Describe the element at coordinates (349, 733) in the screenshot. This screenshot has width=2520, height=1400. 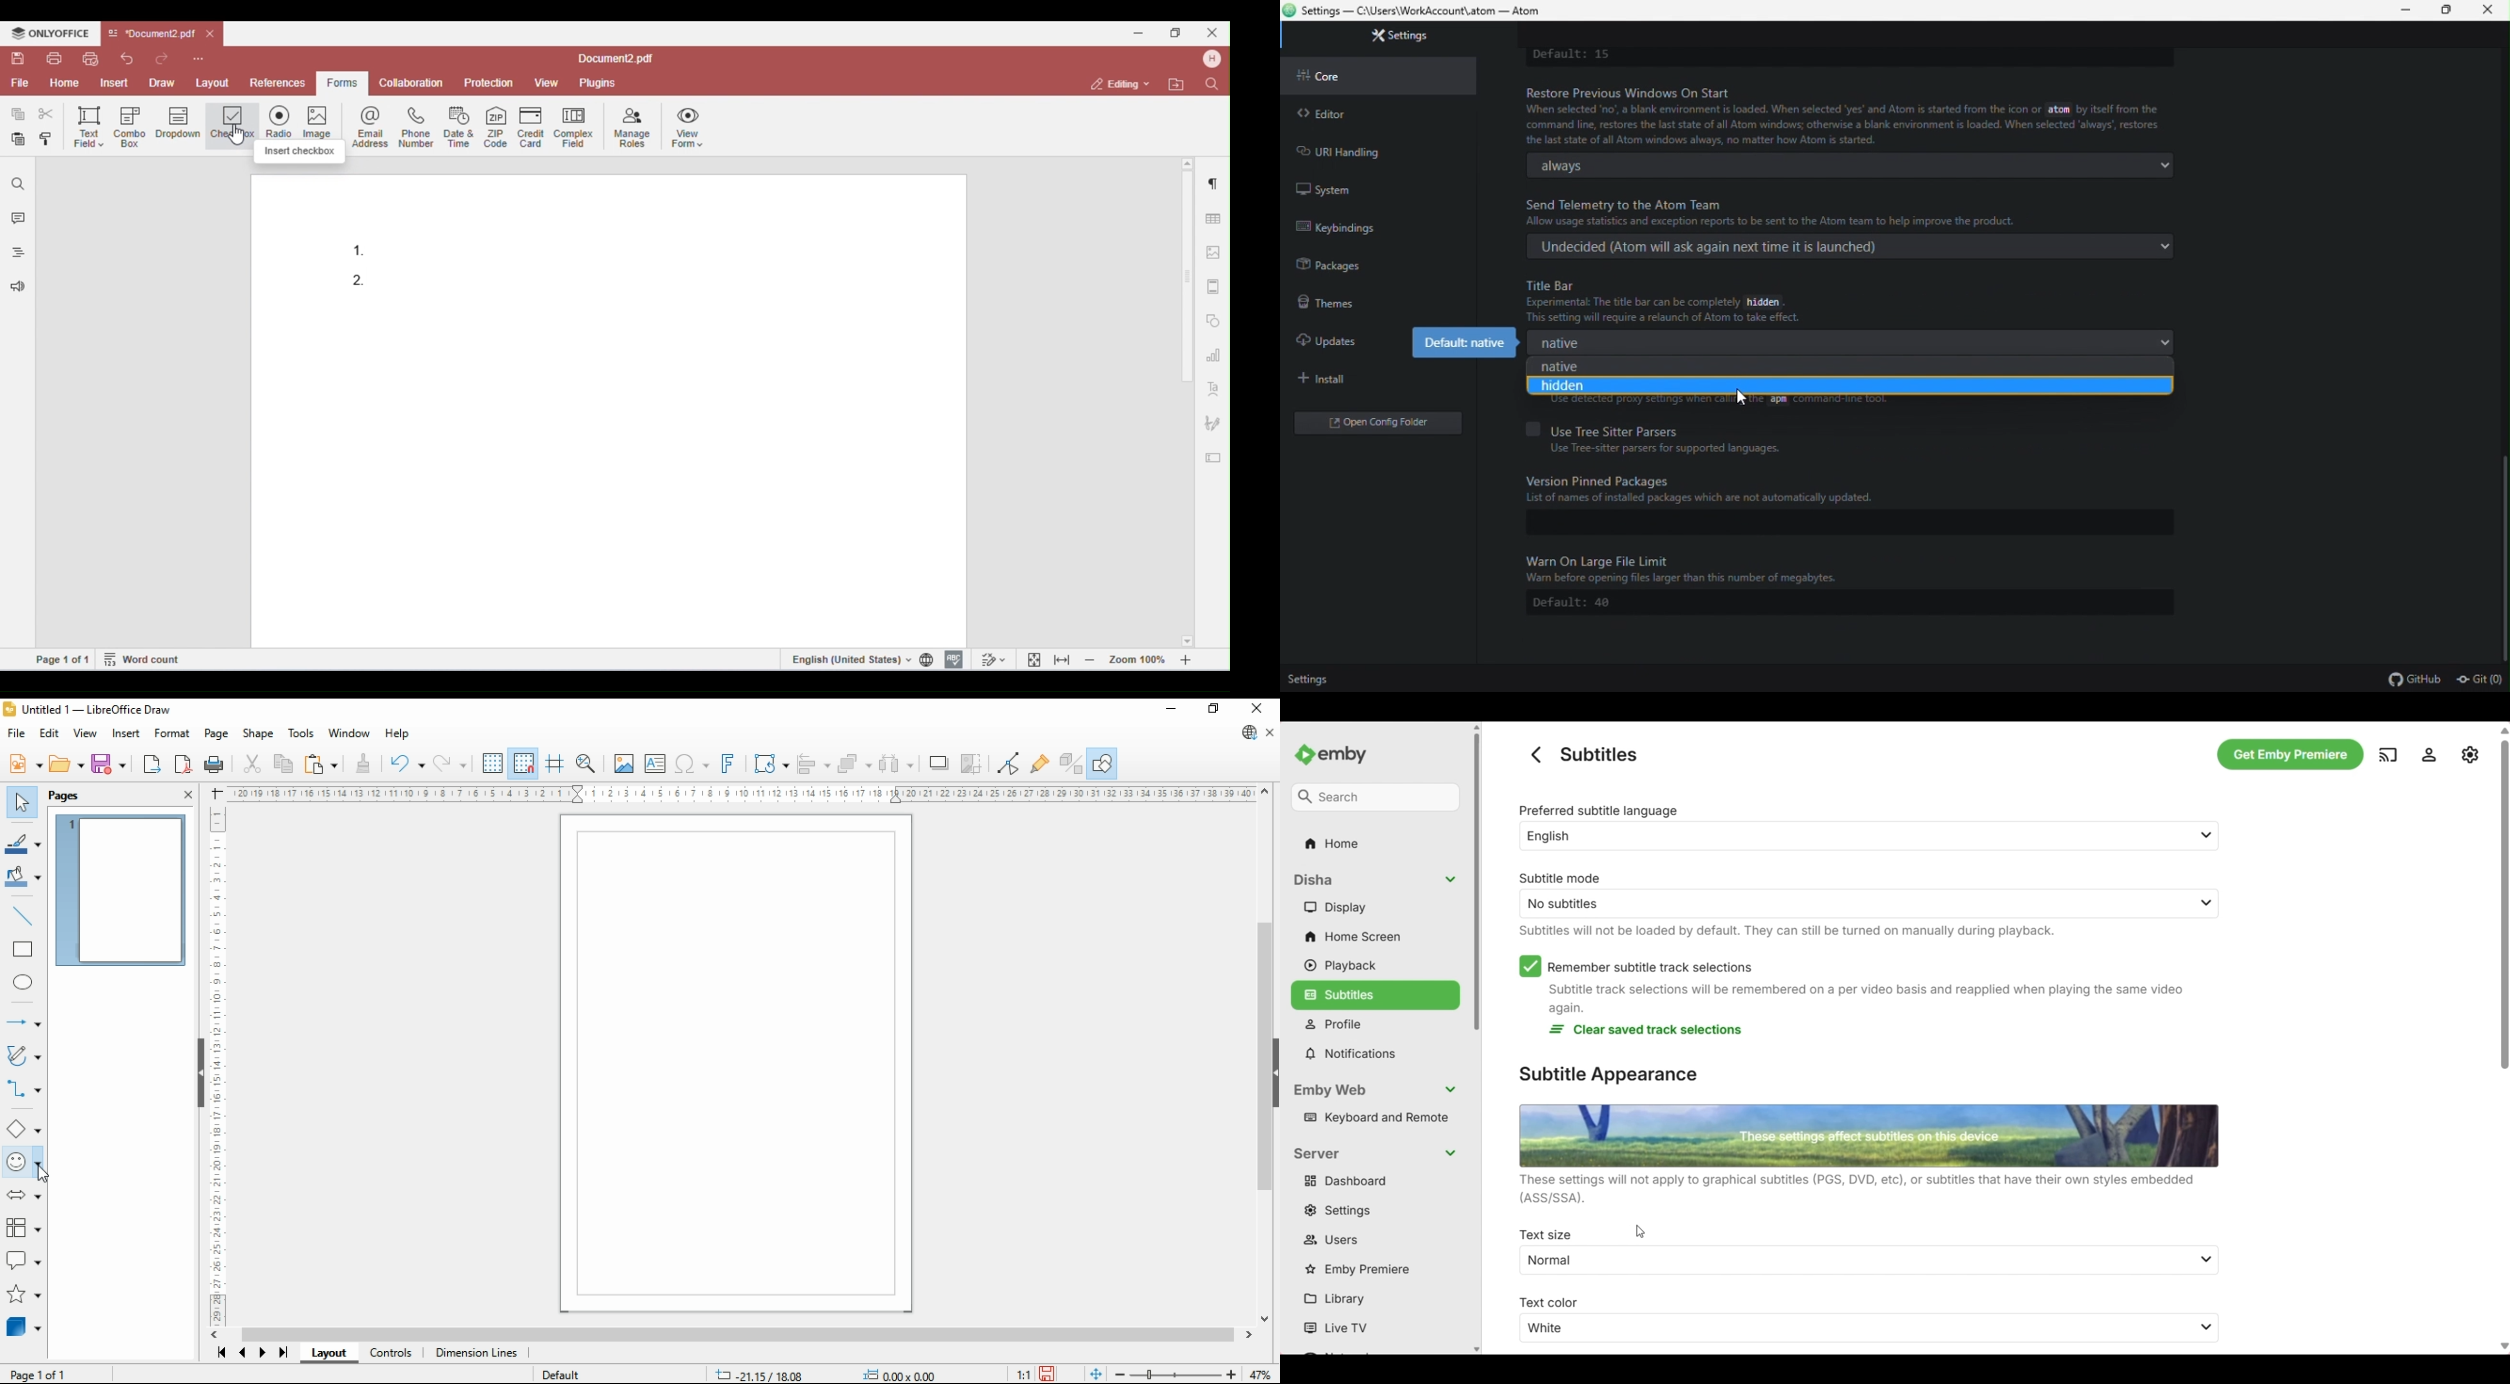
I see `window` at that location.